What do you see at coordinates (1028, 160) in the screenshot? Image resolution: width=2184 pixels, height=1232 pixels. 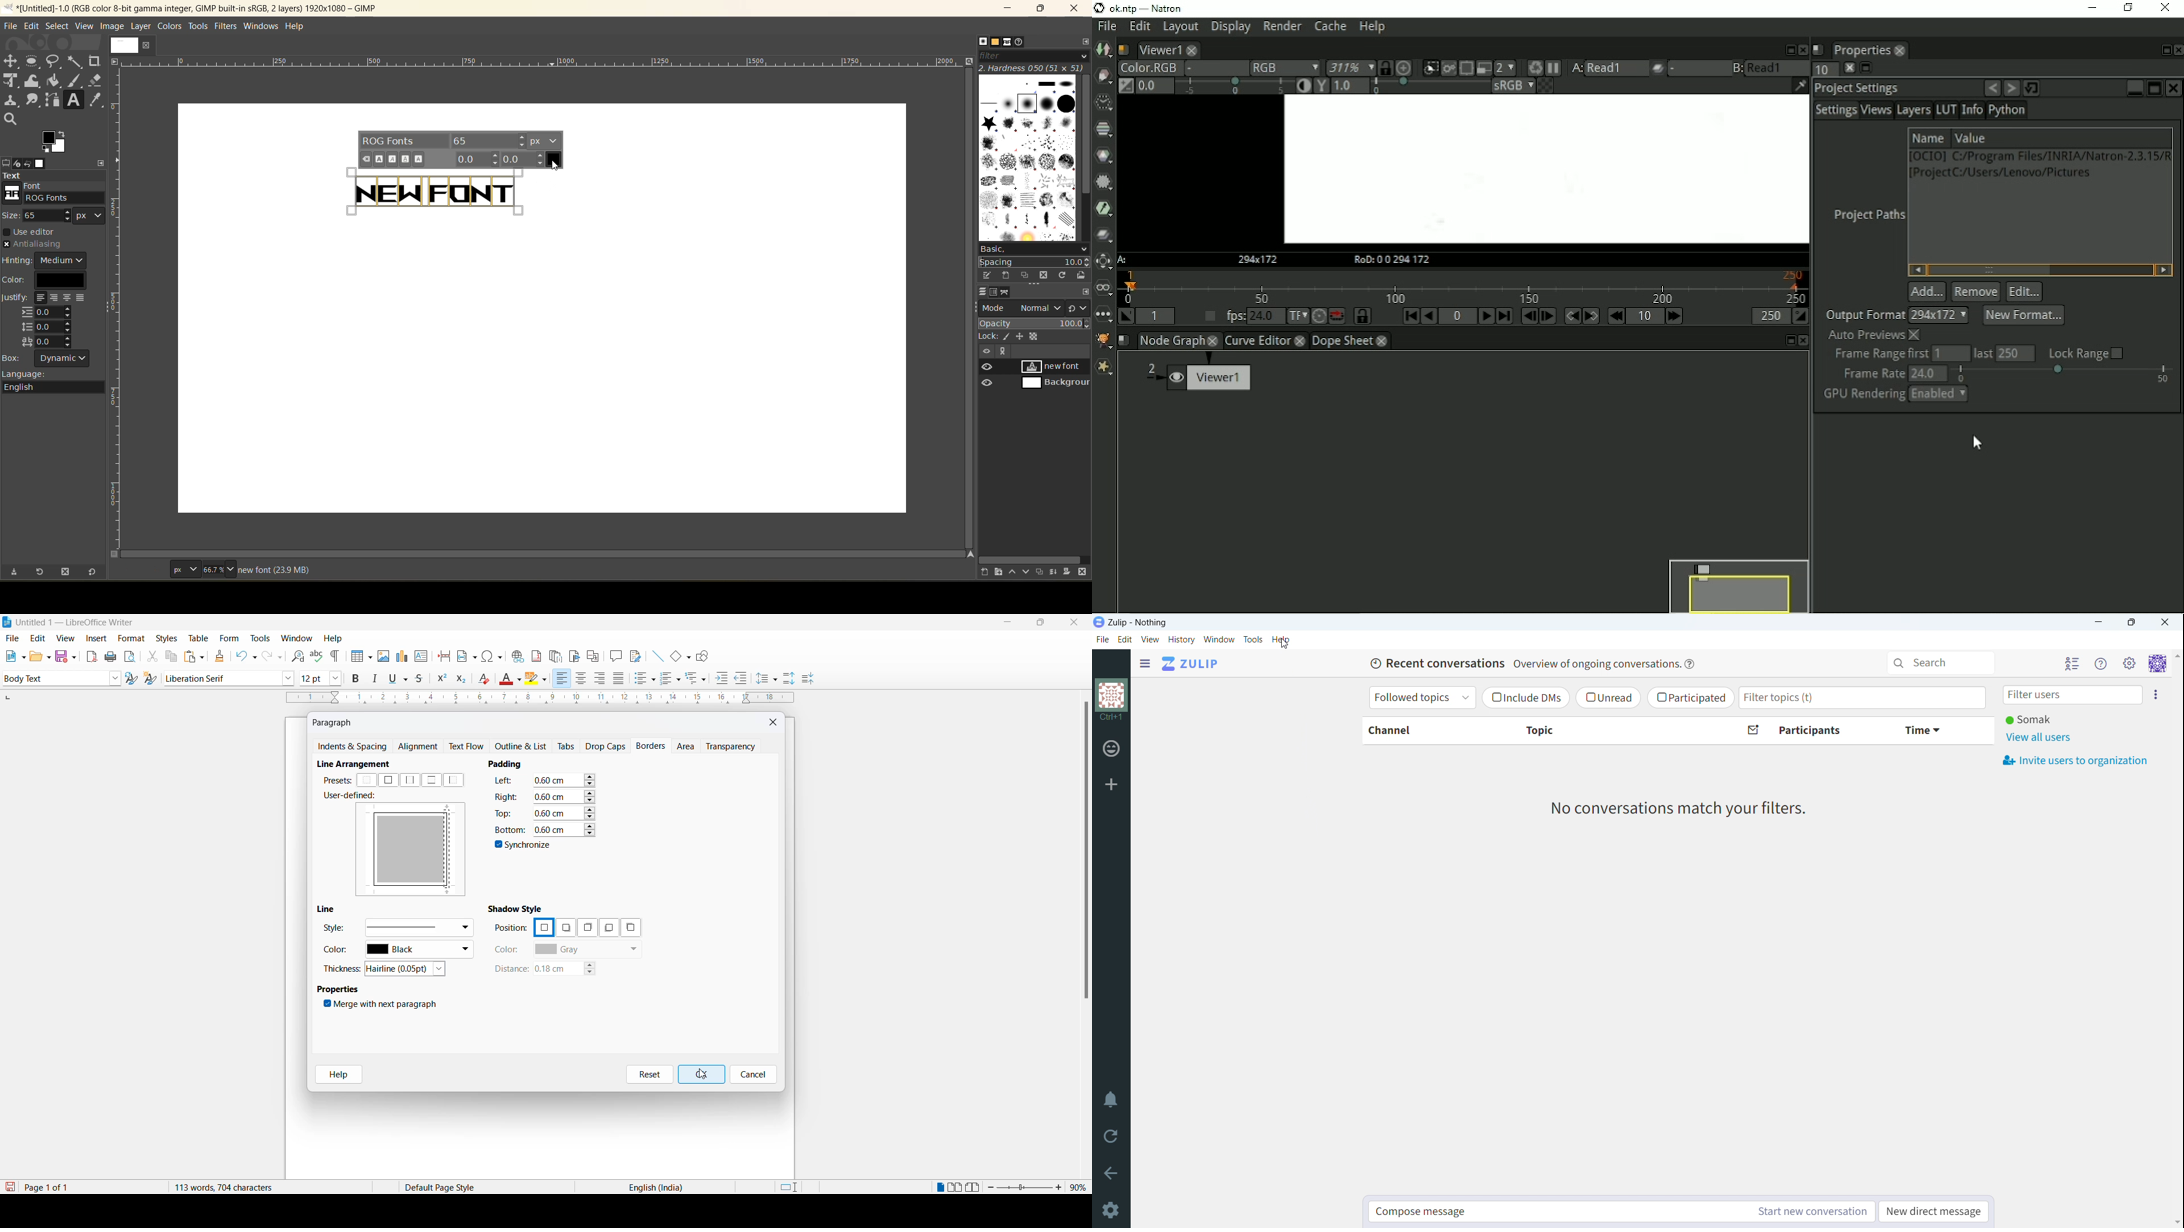 I see `brushes` at bounding box center [1028, 160].